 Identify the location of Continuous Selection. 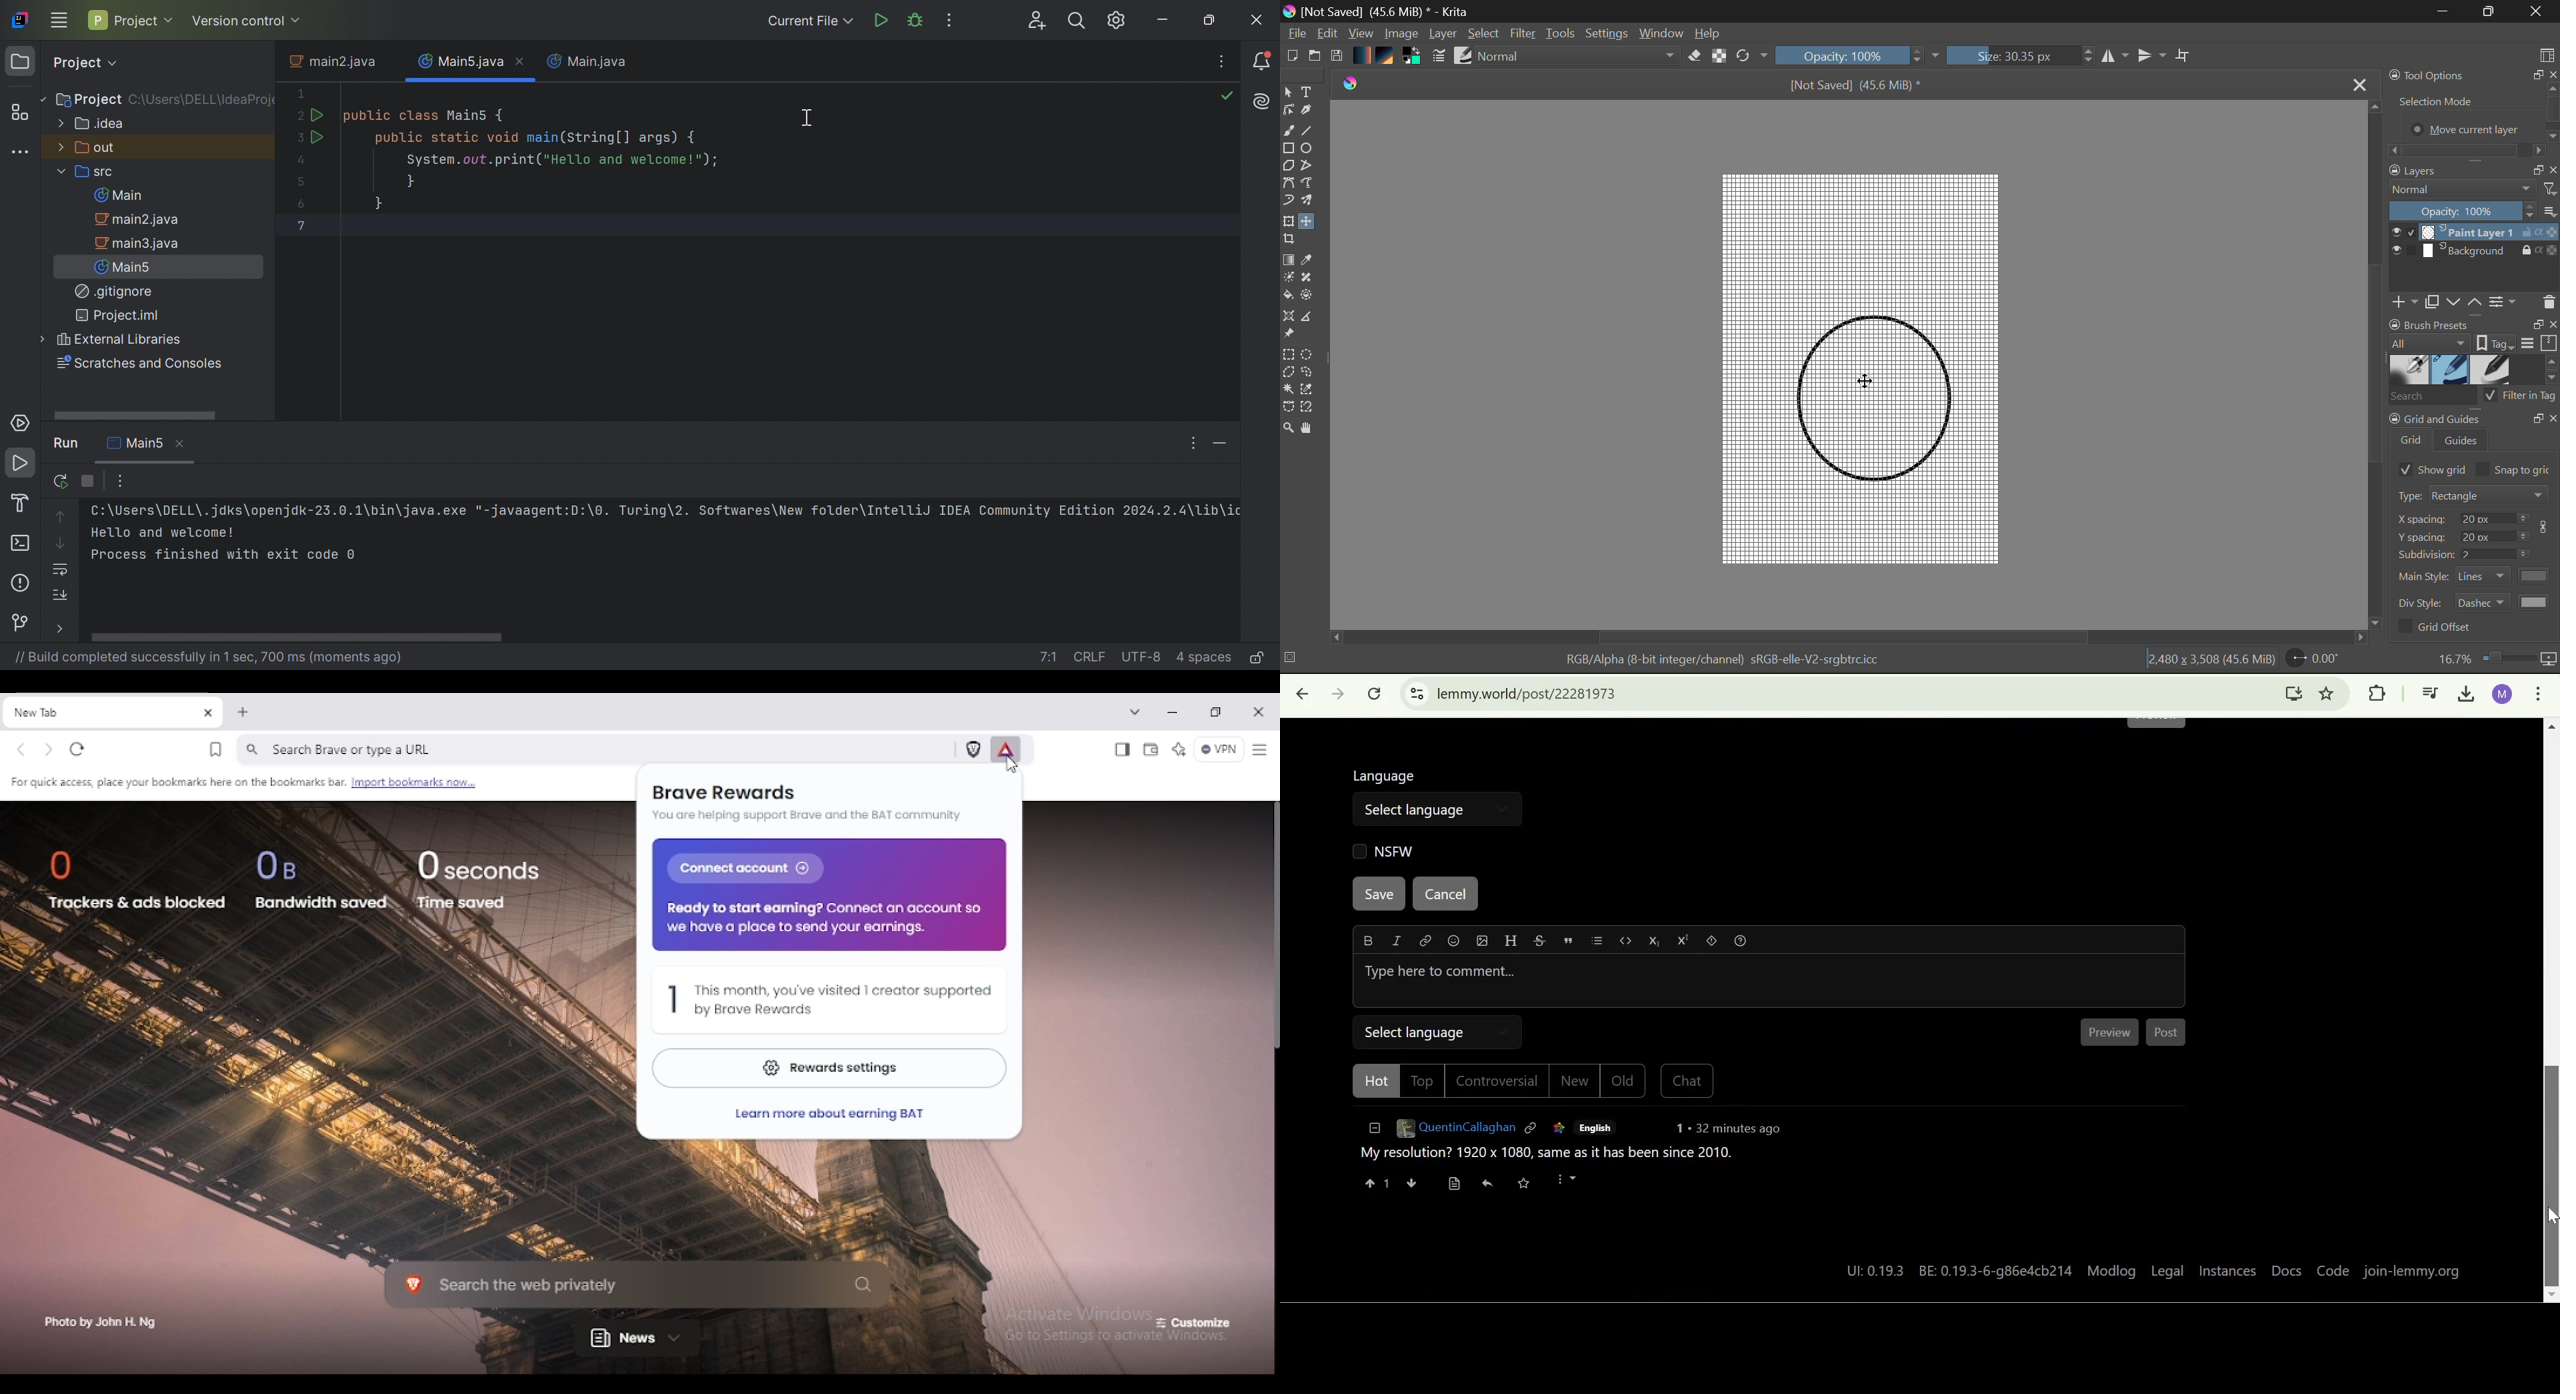
(1288, 391).